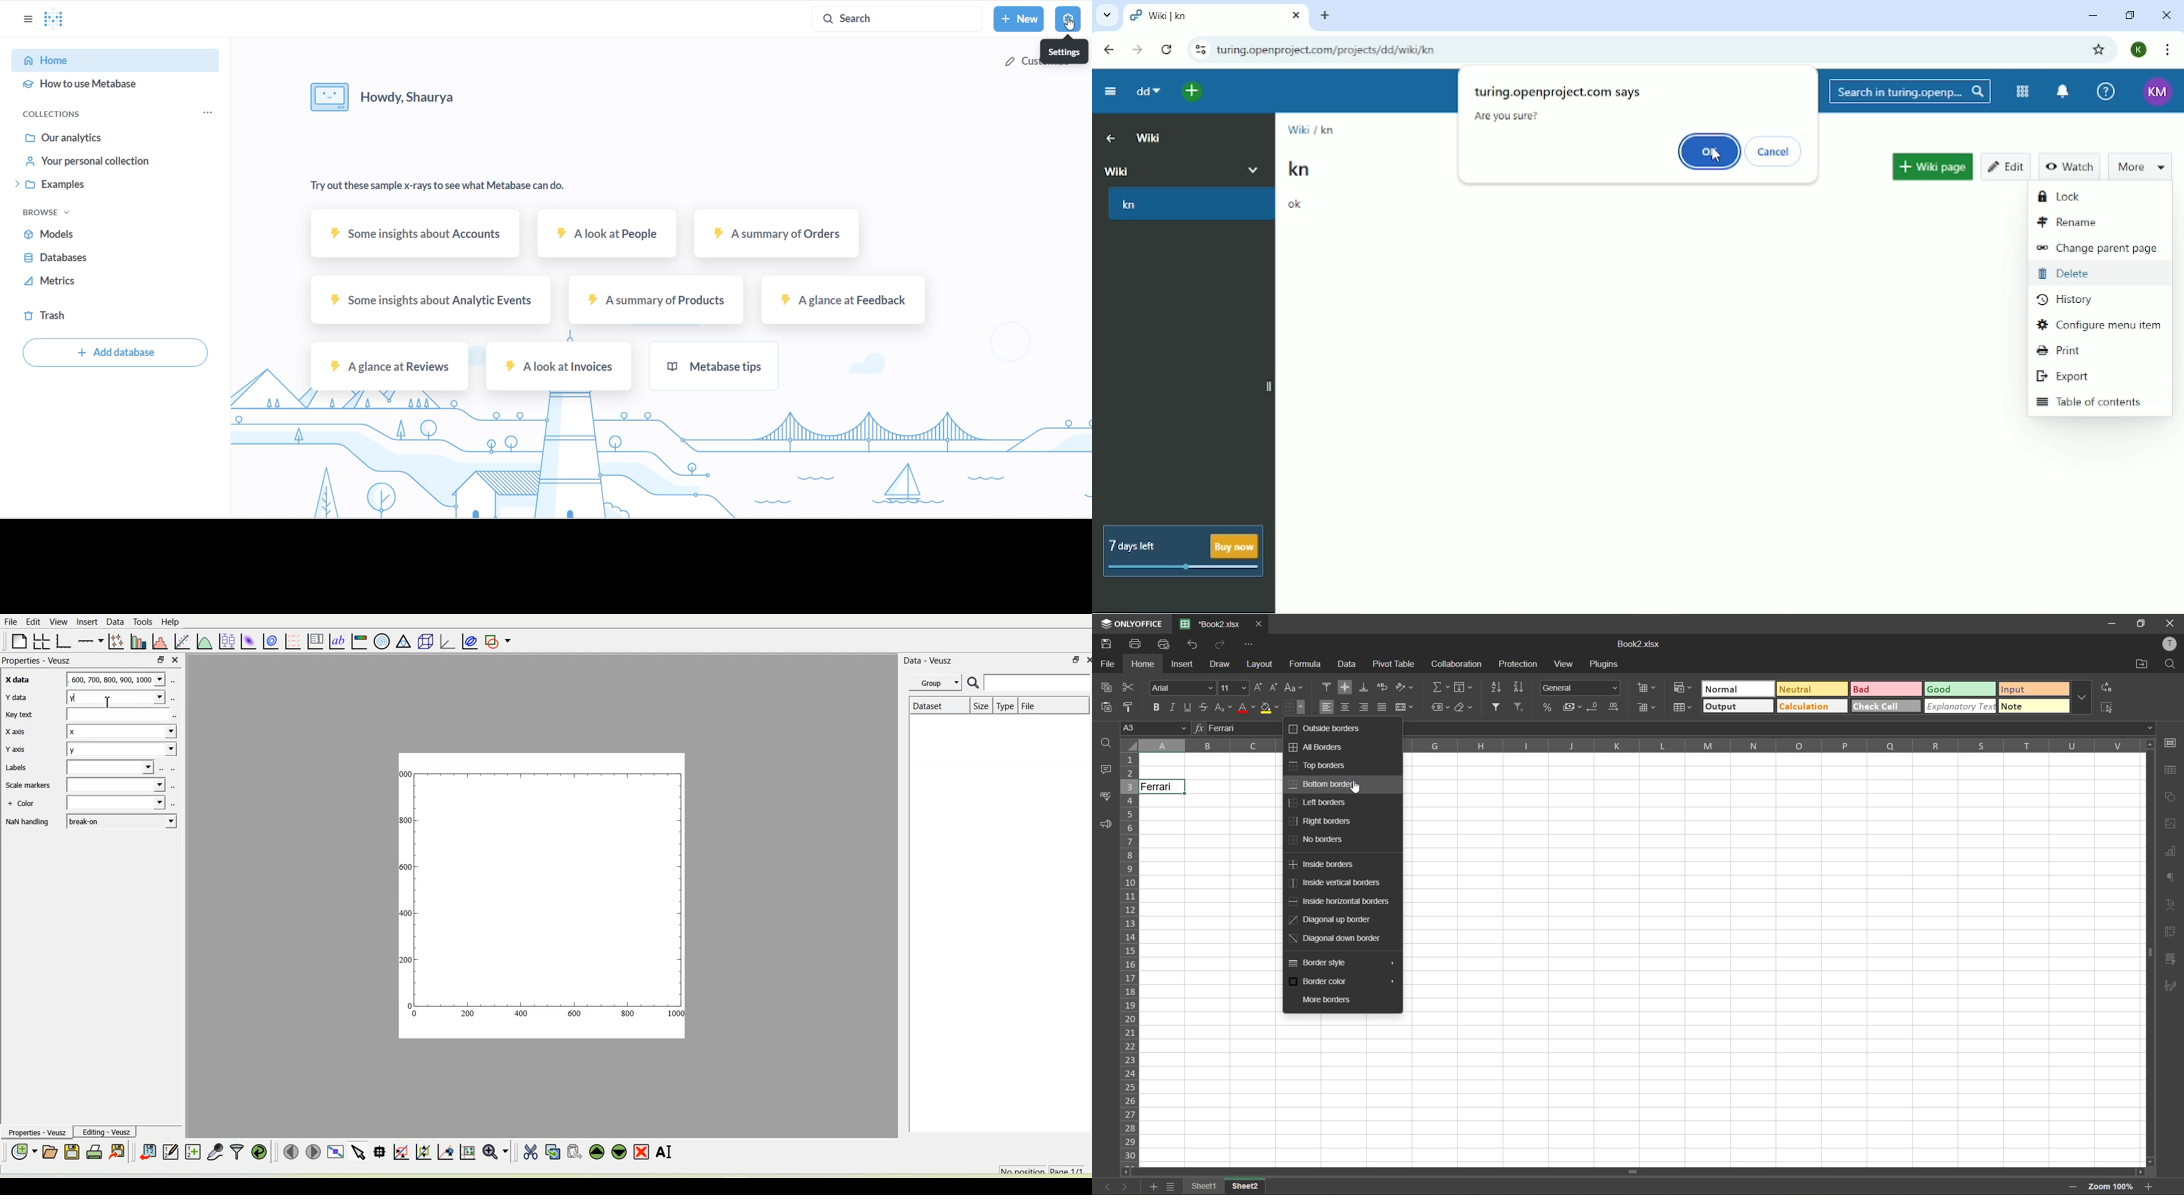  What do you see at coordinates (1105, 744) in the screenshot?
I see `find` at bounding box center [1105, 744].